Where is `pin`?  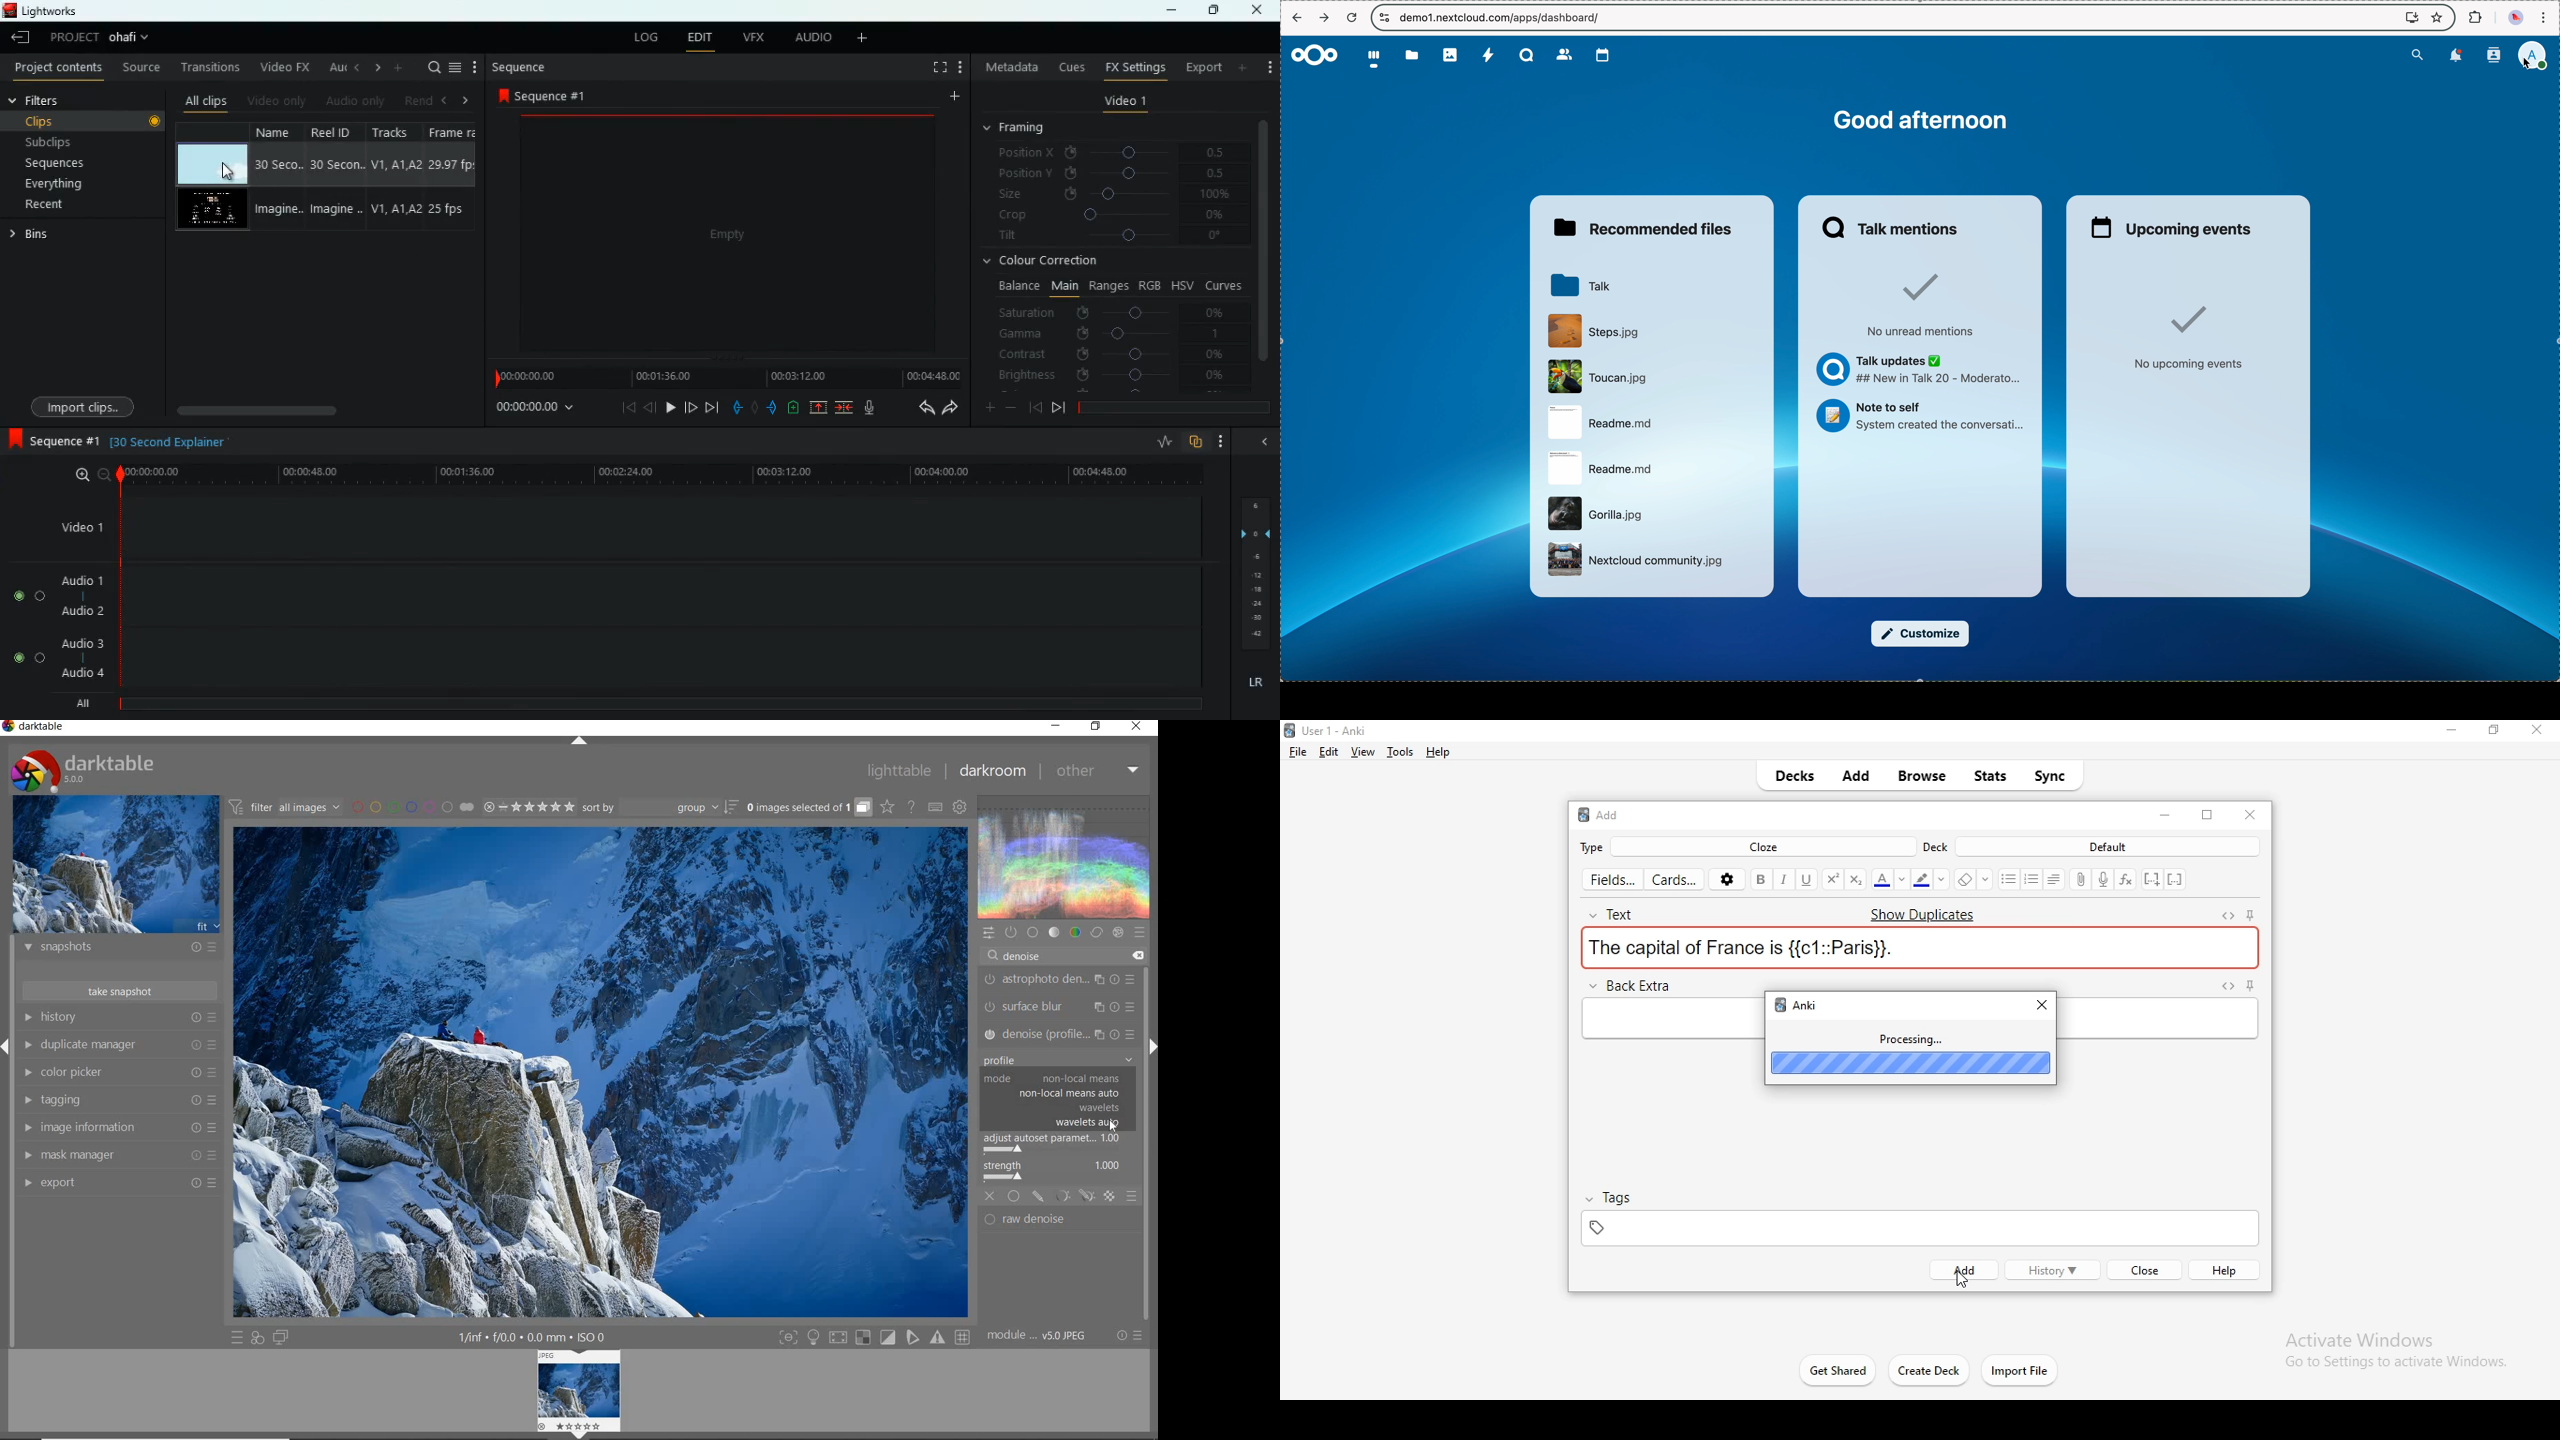 pin is located at coordinates (2255, 914).